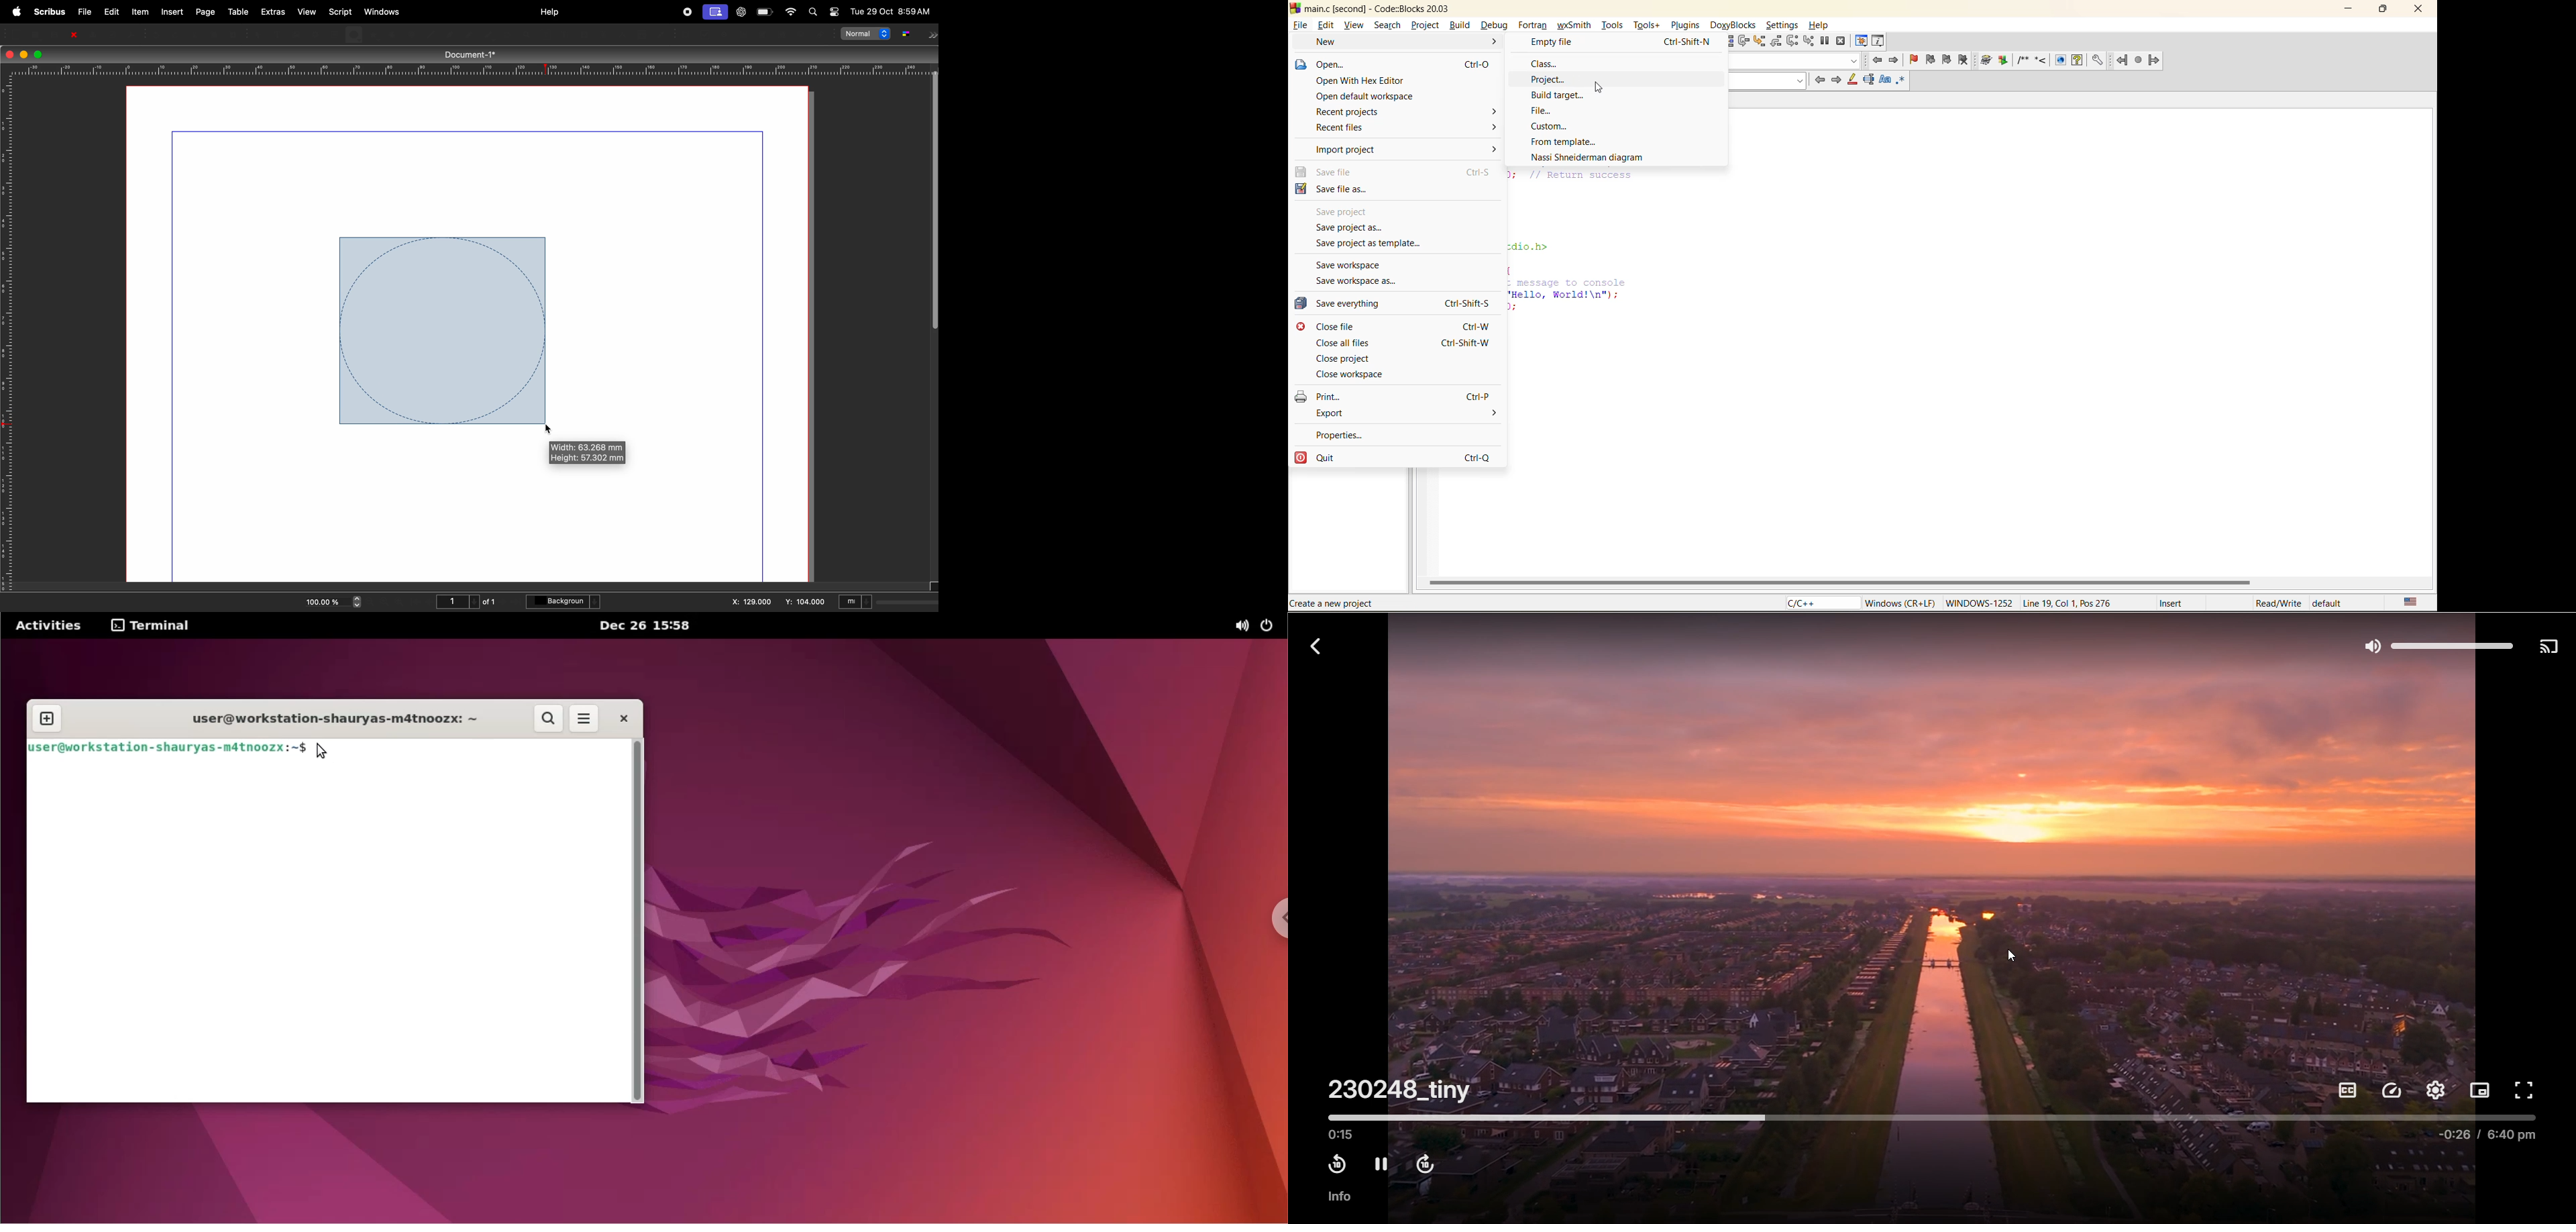  What do you see at coordinates (274, 12) in the screenshot?
I see `extras` at bounding box center [274, 12].